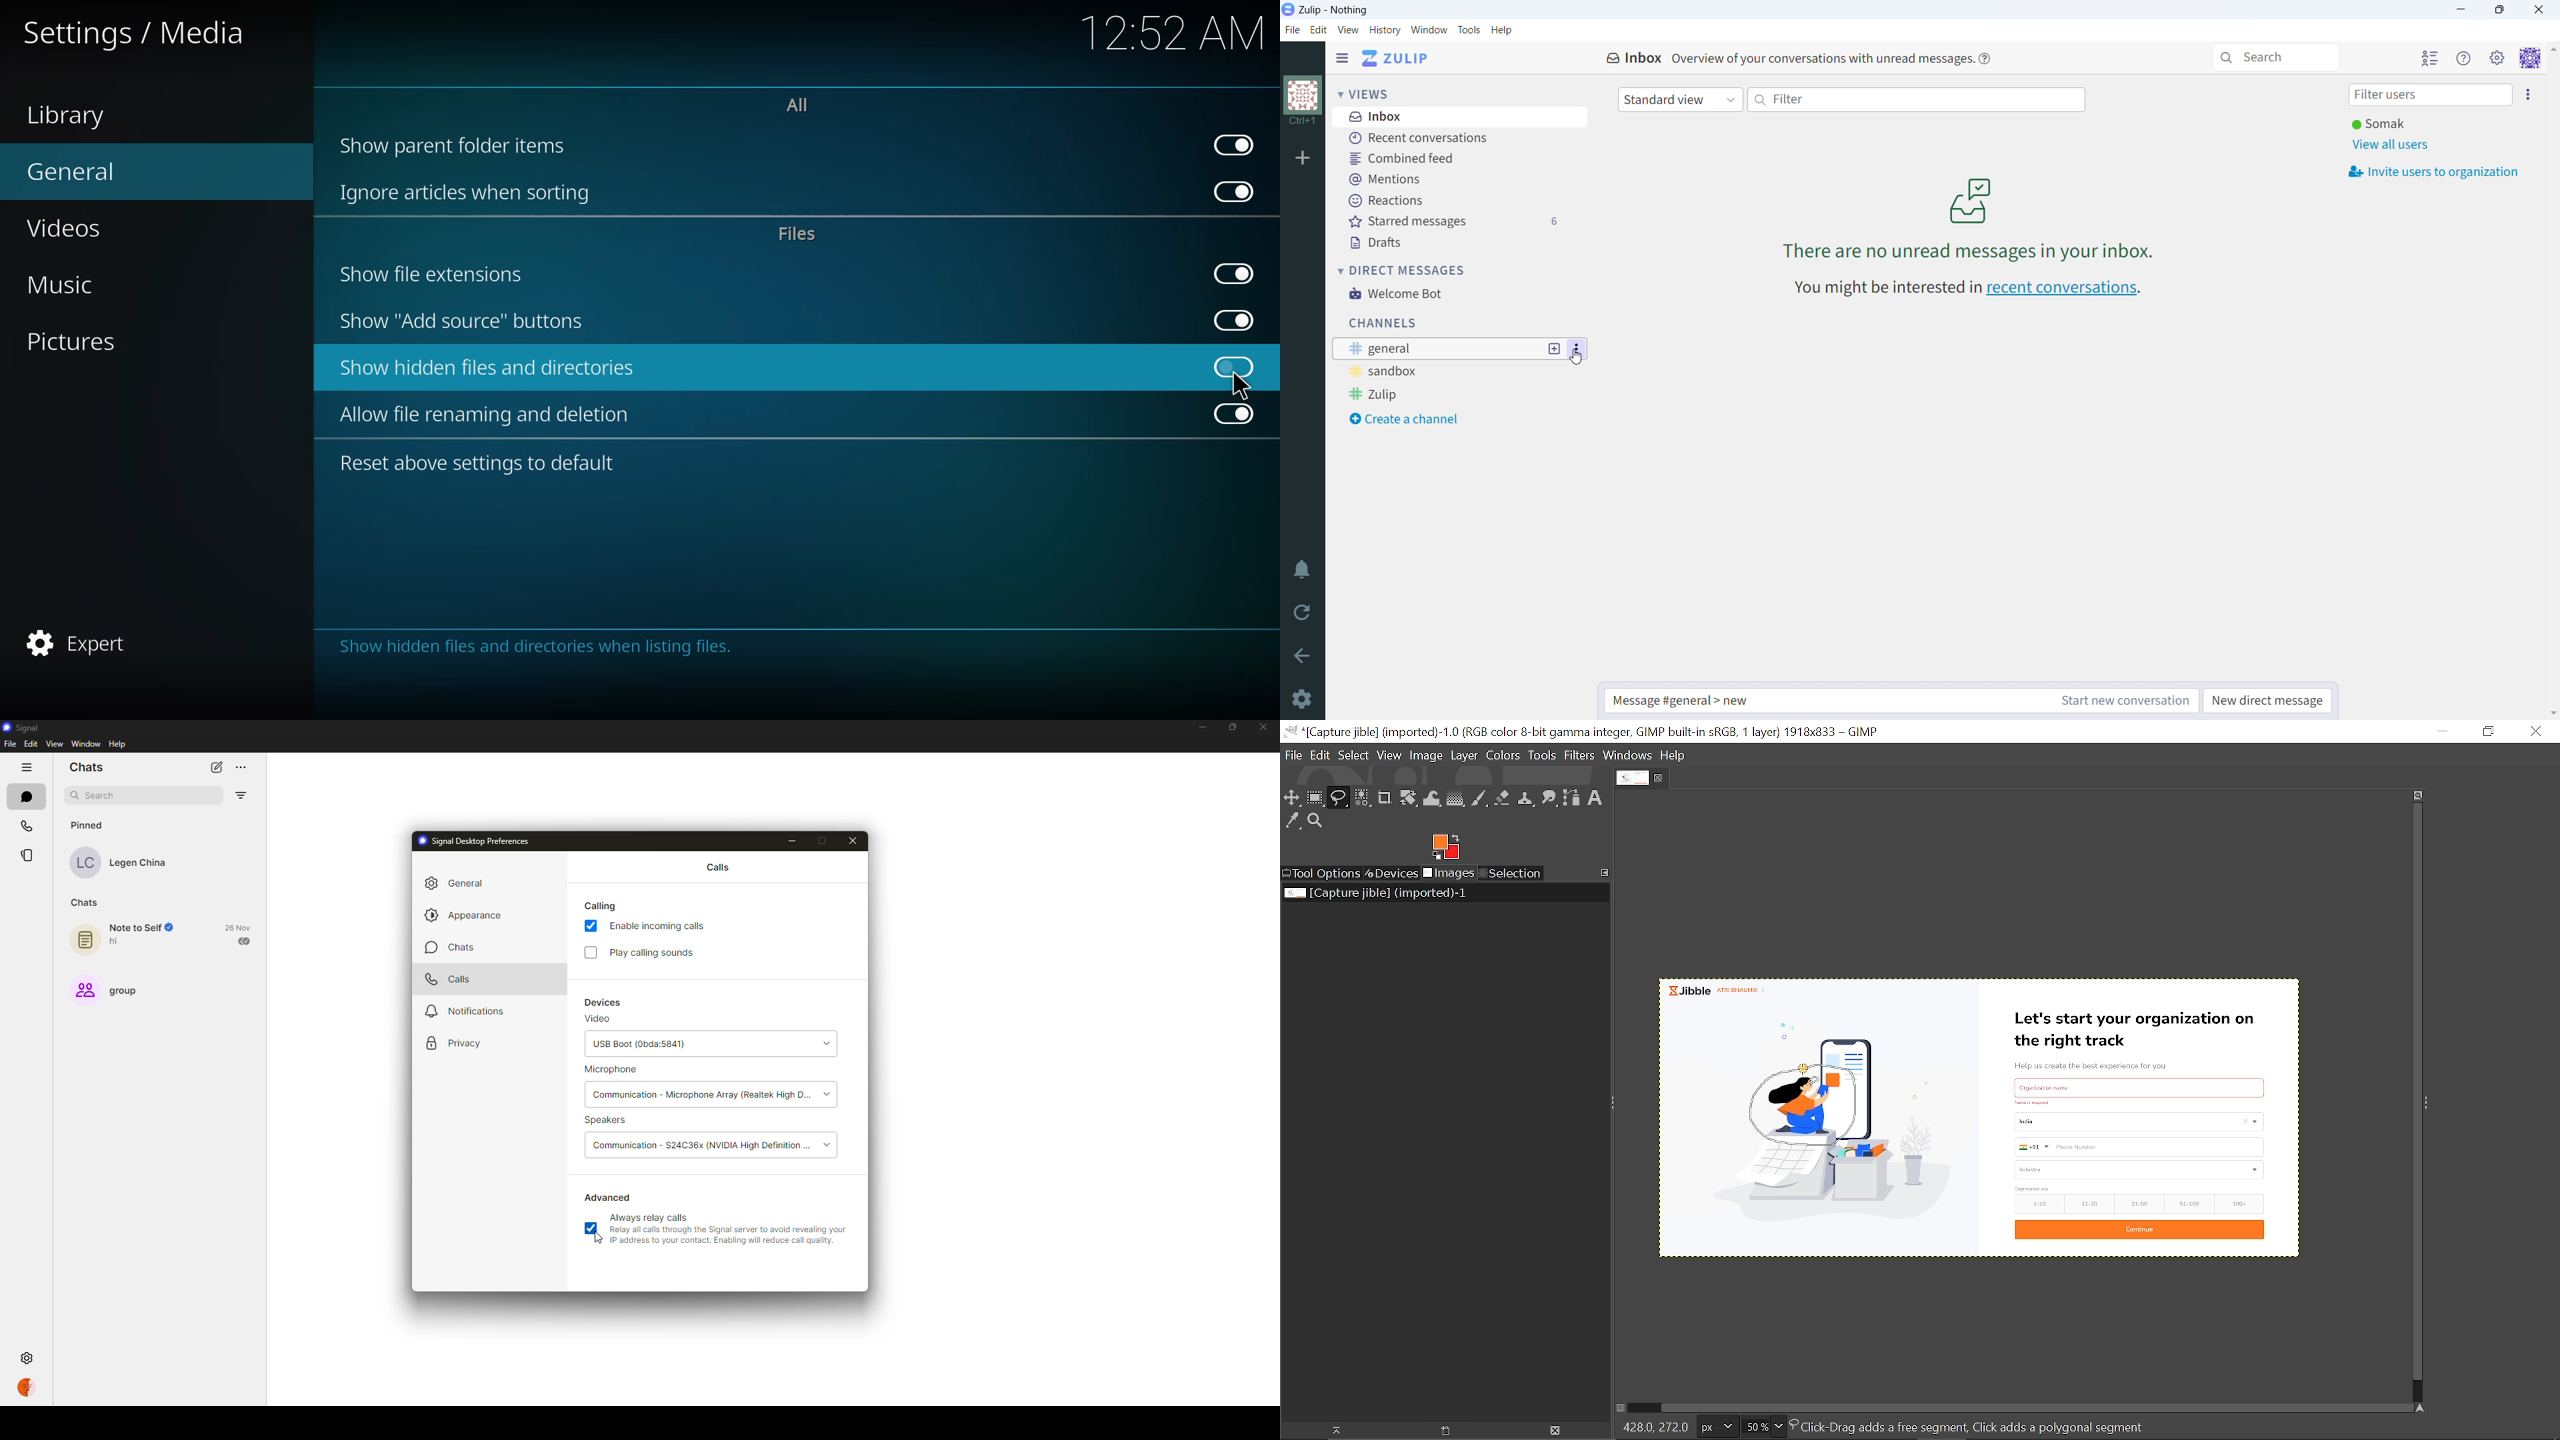 This screenshot has width=2576, height=1456. Describe the element at coordinates (1577, 349) in the screenshot. I see `options` at that location.